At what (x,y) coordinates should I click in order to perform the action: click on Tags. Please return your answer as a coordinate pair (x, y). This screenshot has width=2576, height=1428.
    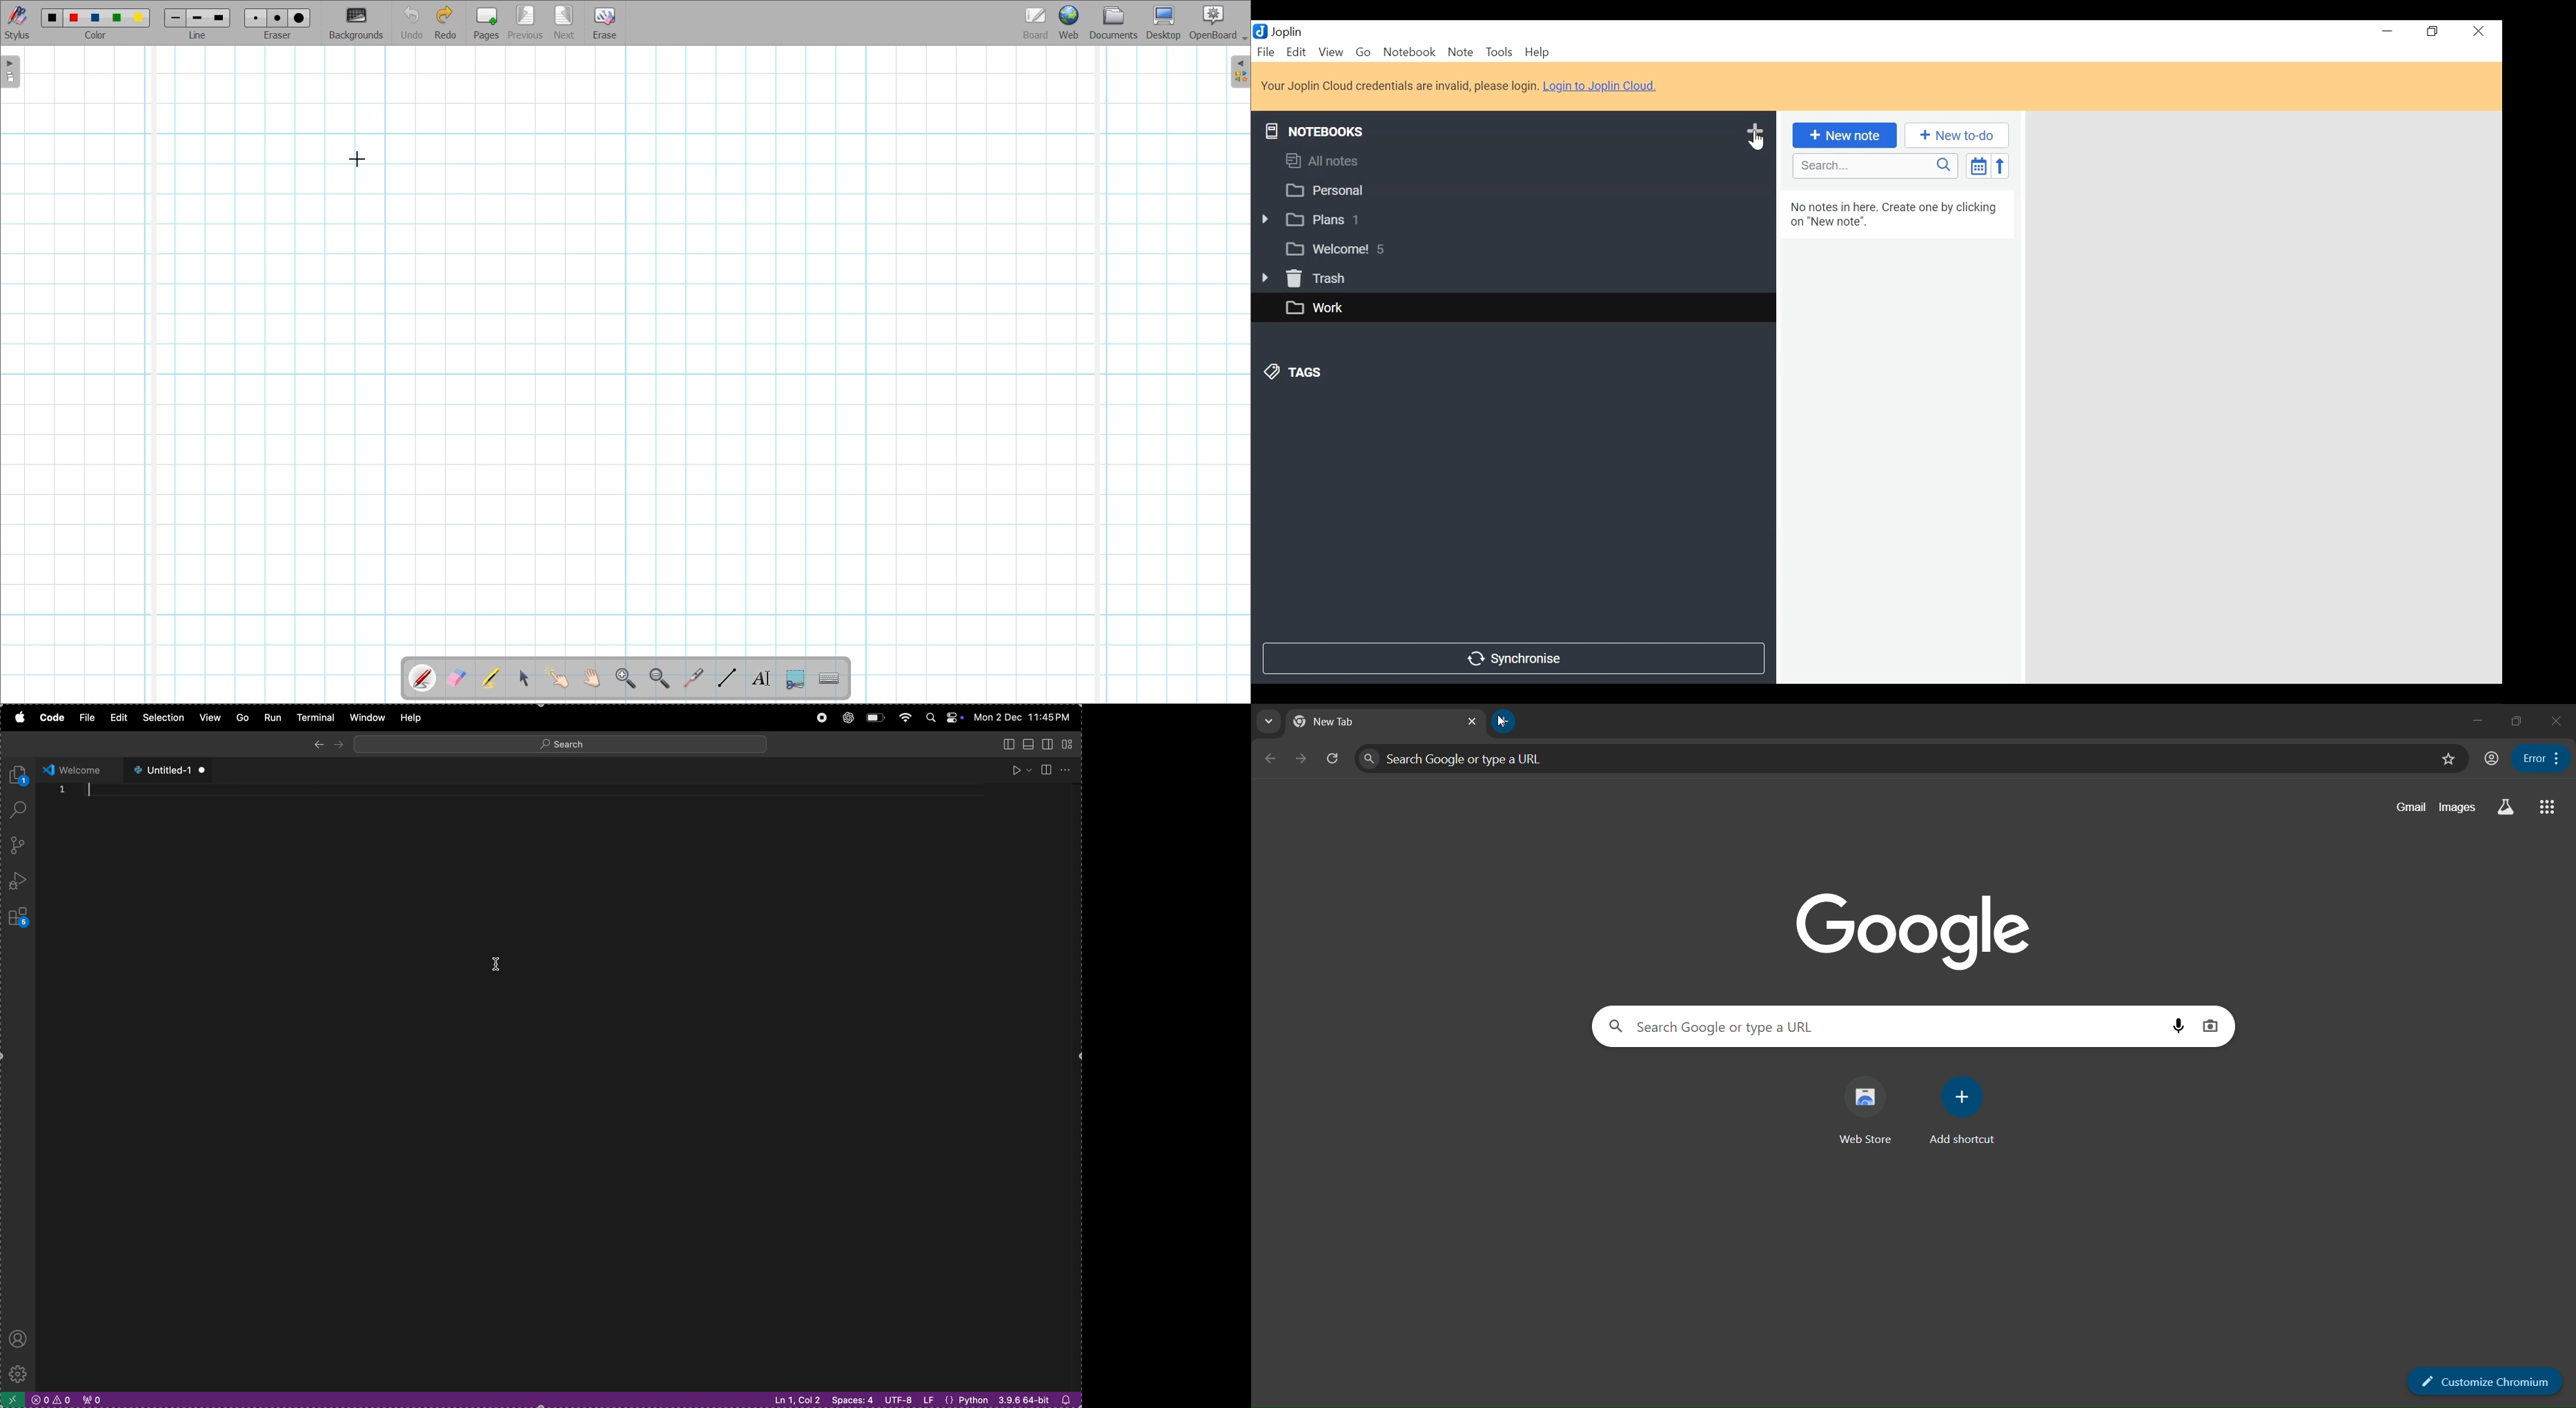
    Looking at the image, I should click on (1295, 370).